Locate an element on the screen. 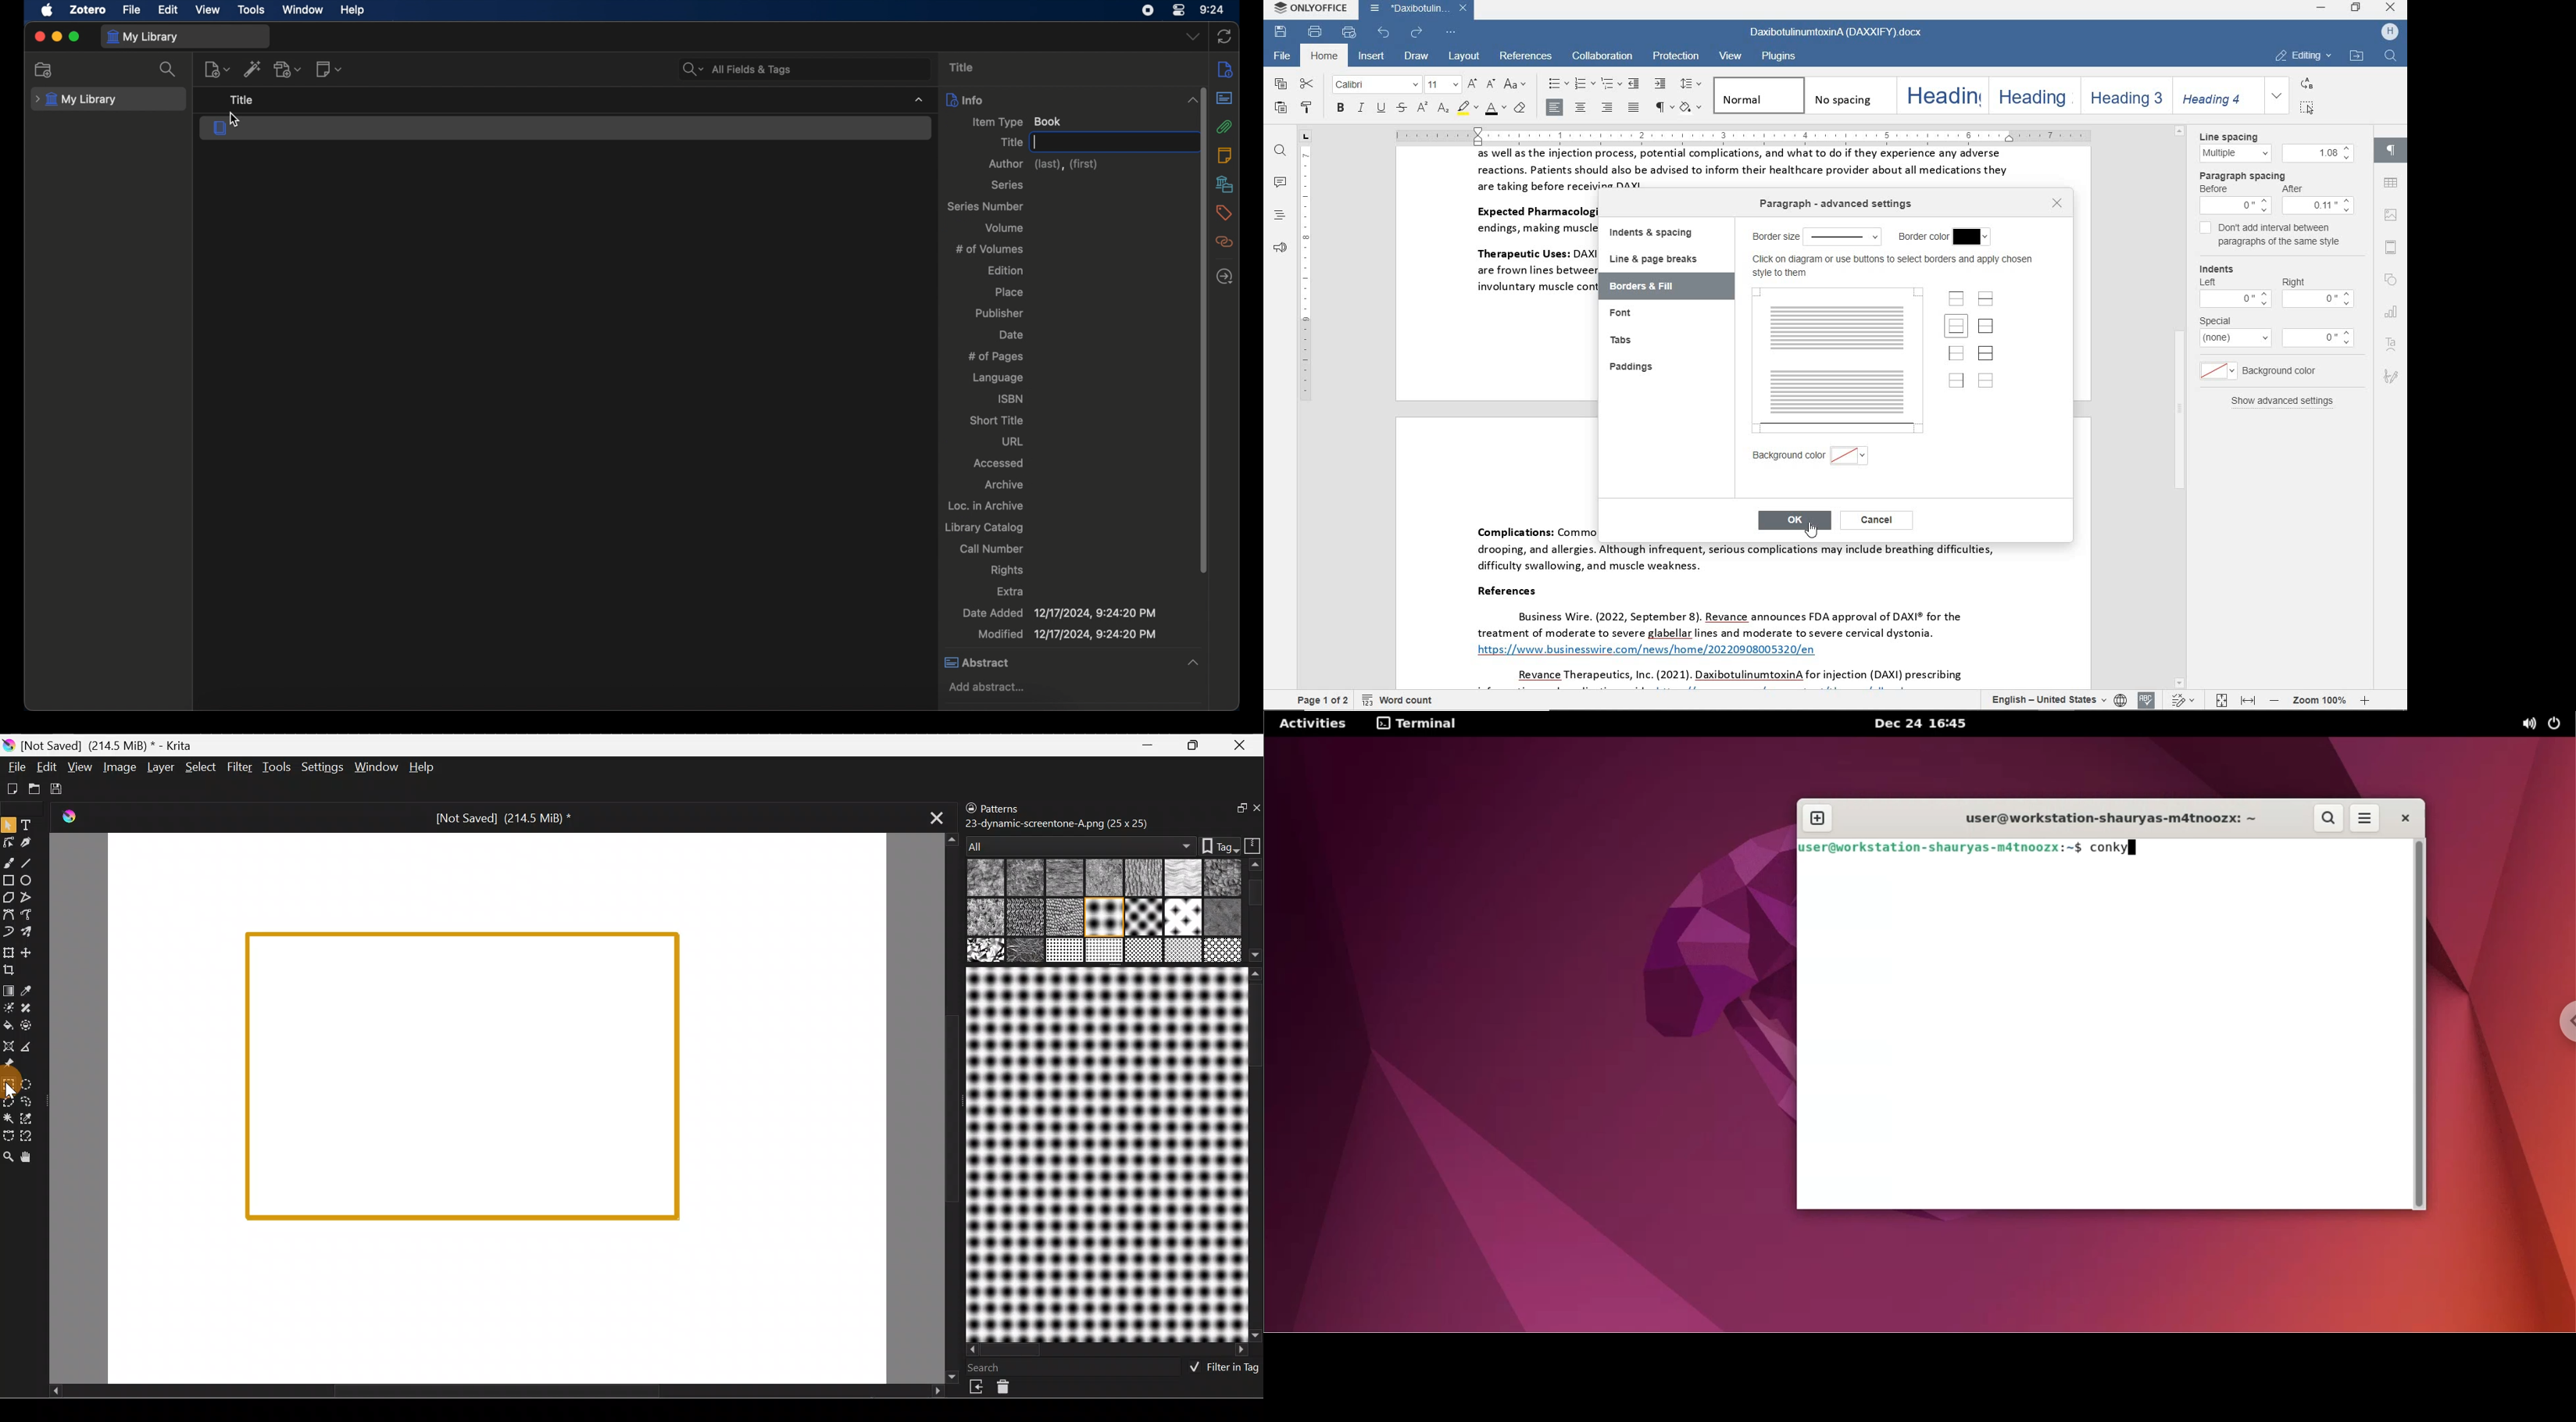 This screenshot has height=1428, width=2576. item type  is located at coordinates (1018, 122).